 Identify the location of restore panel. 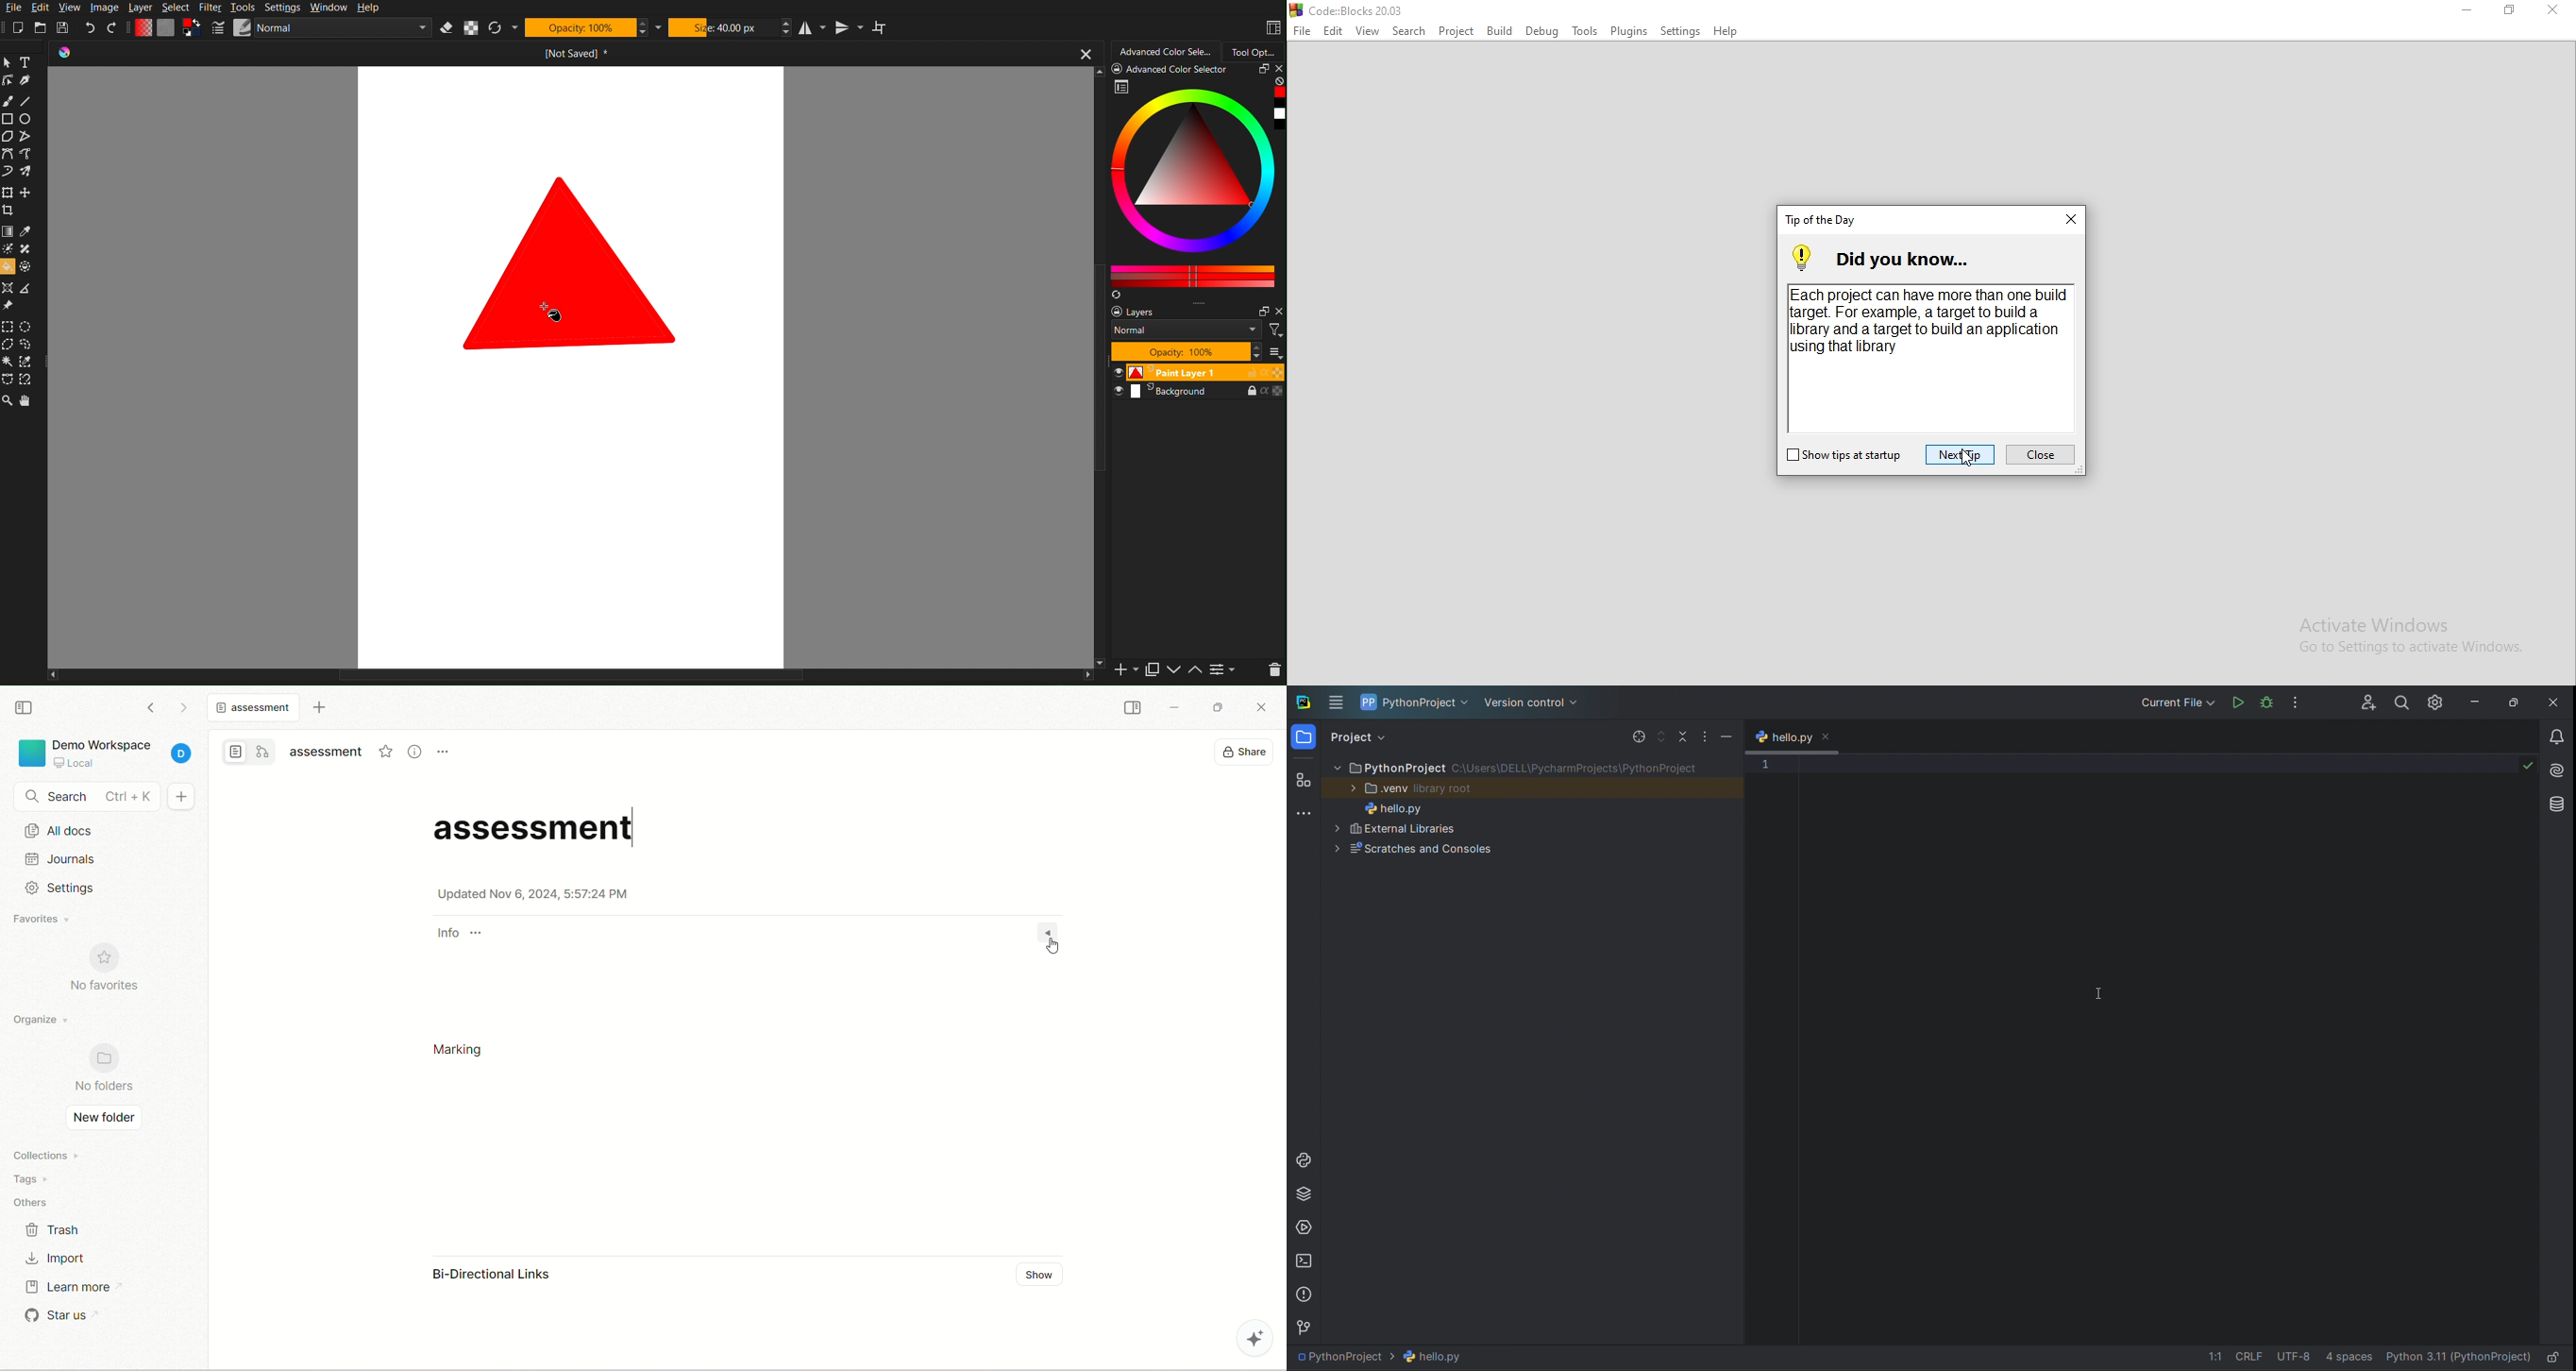
(1261, 70).